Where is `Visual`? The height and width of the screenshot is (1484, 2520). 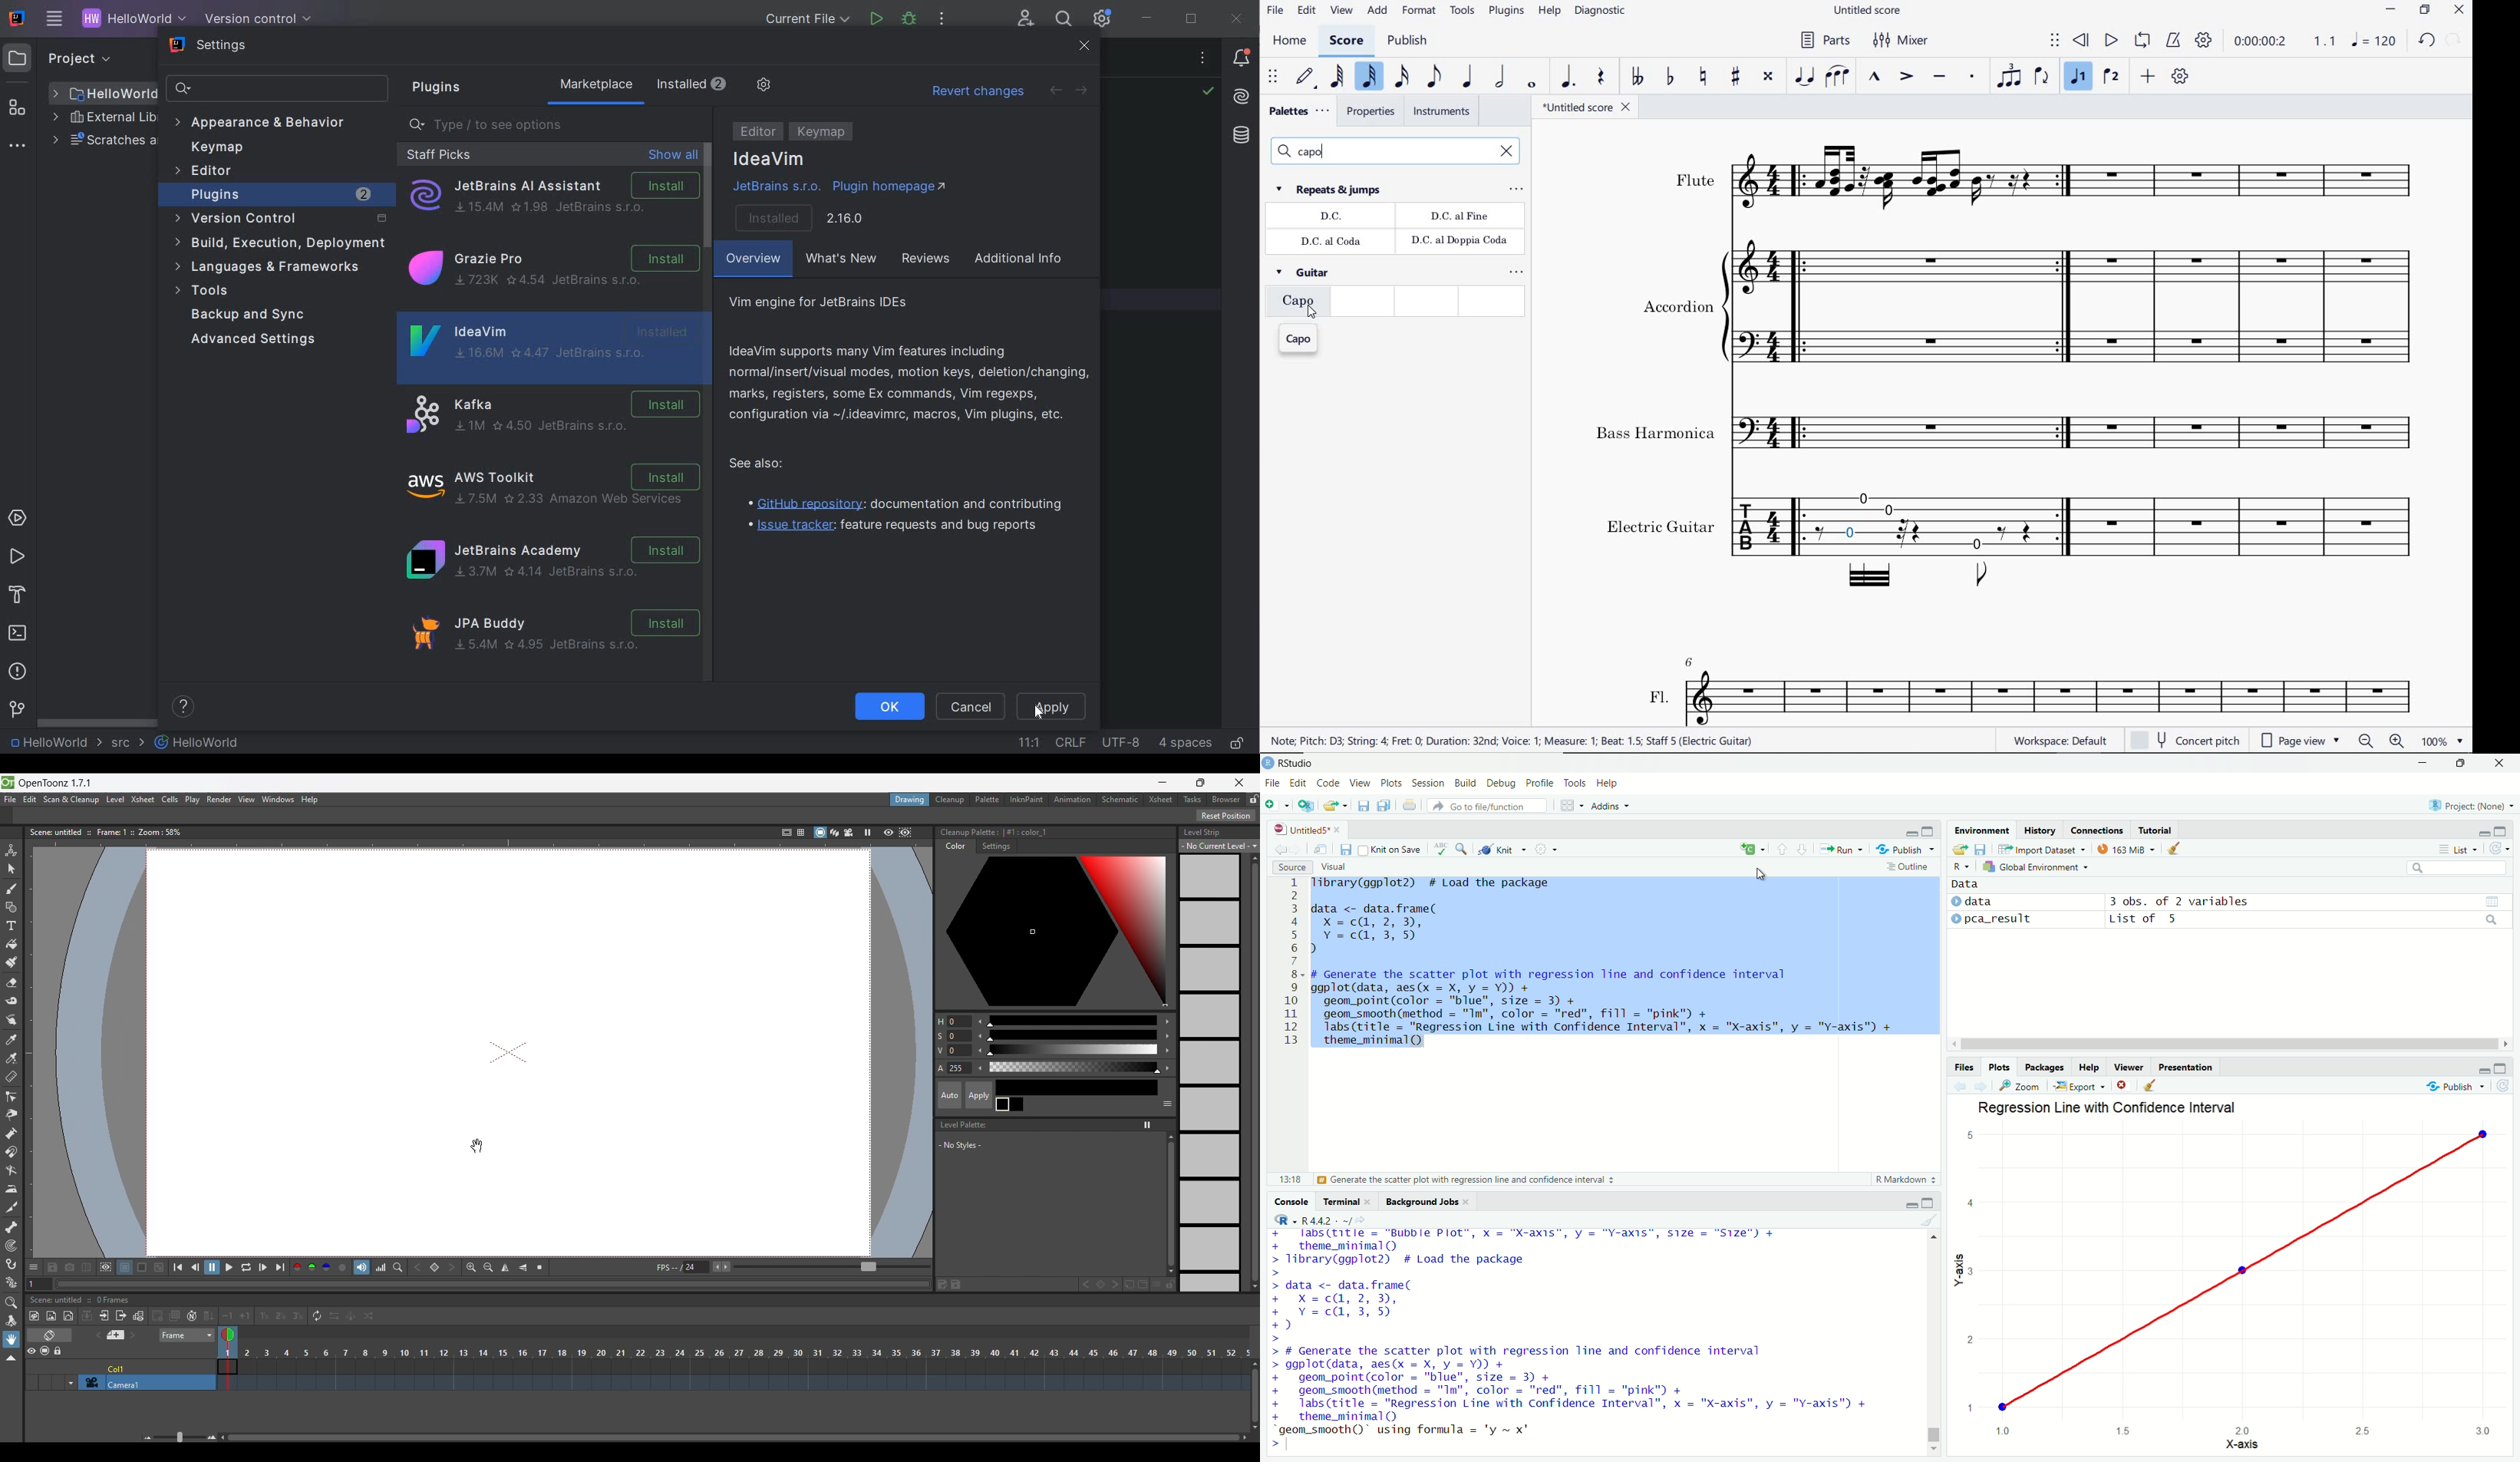
Visual is located at coordinates (1334, 867).